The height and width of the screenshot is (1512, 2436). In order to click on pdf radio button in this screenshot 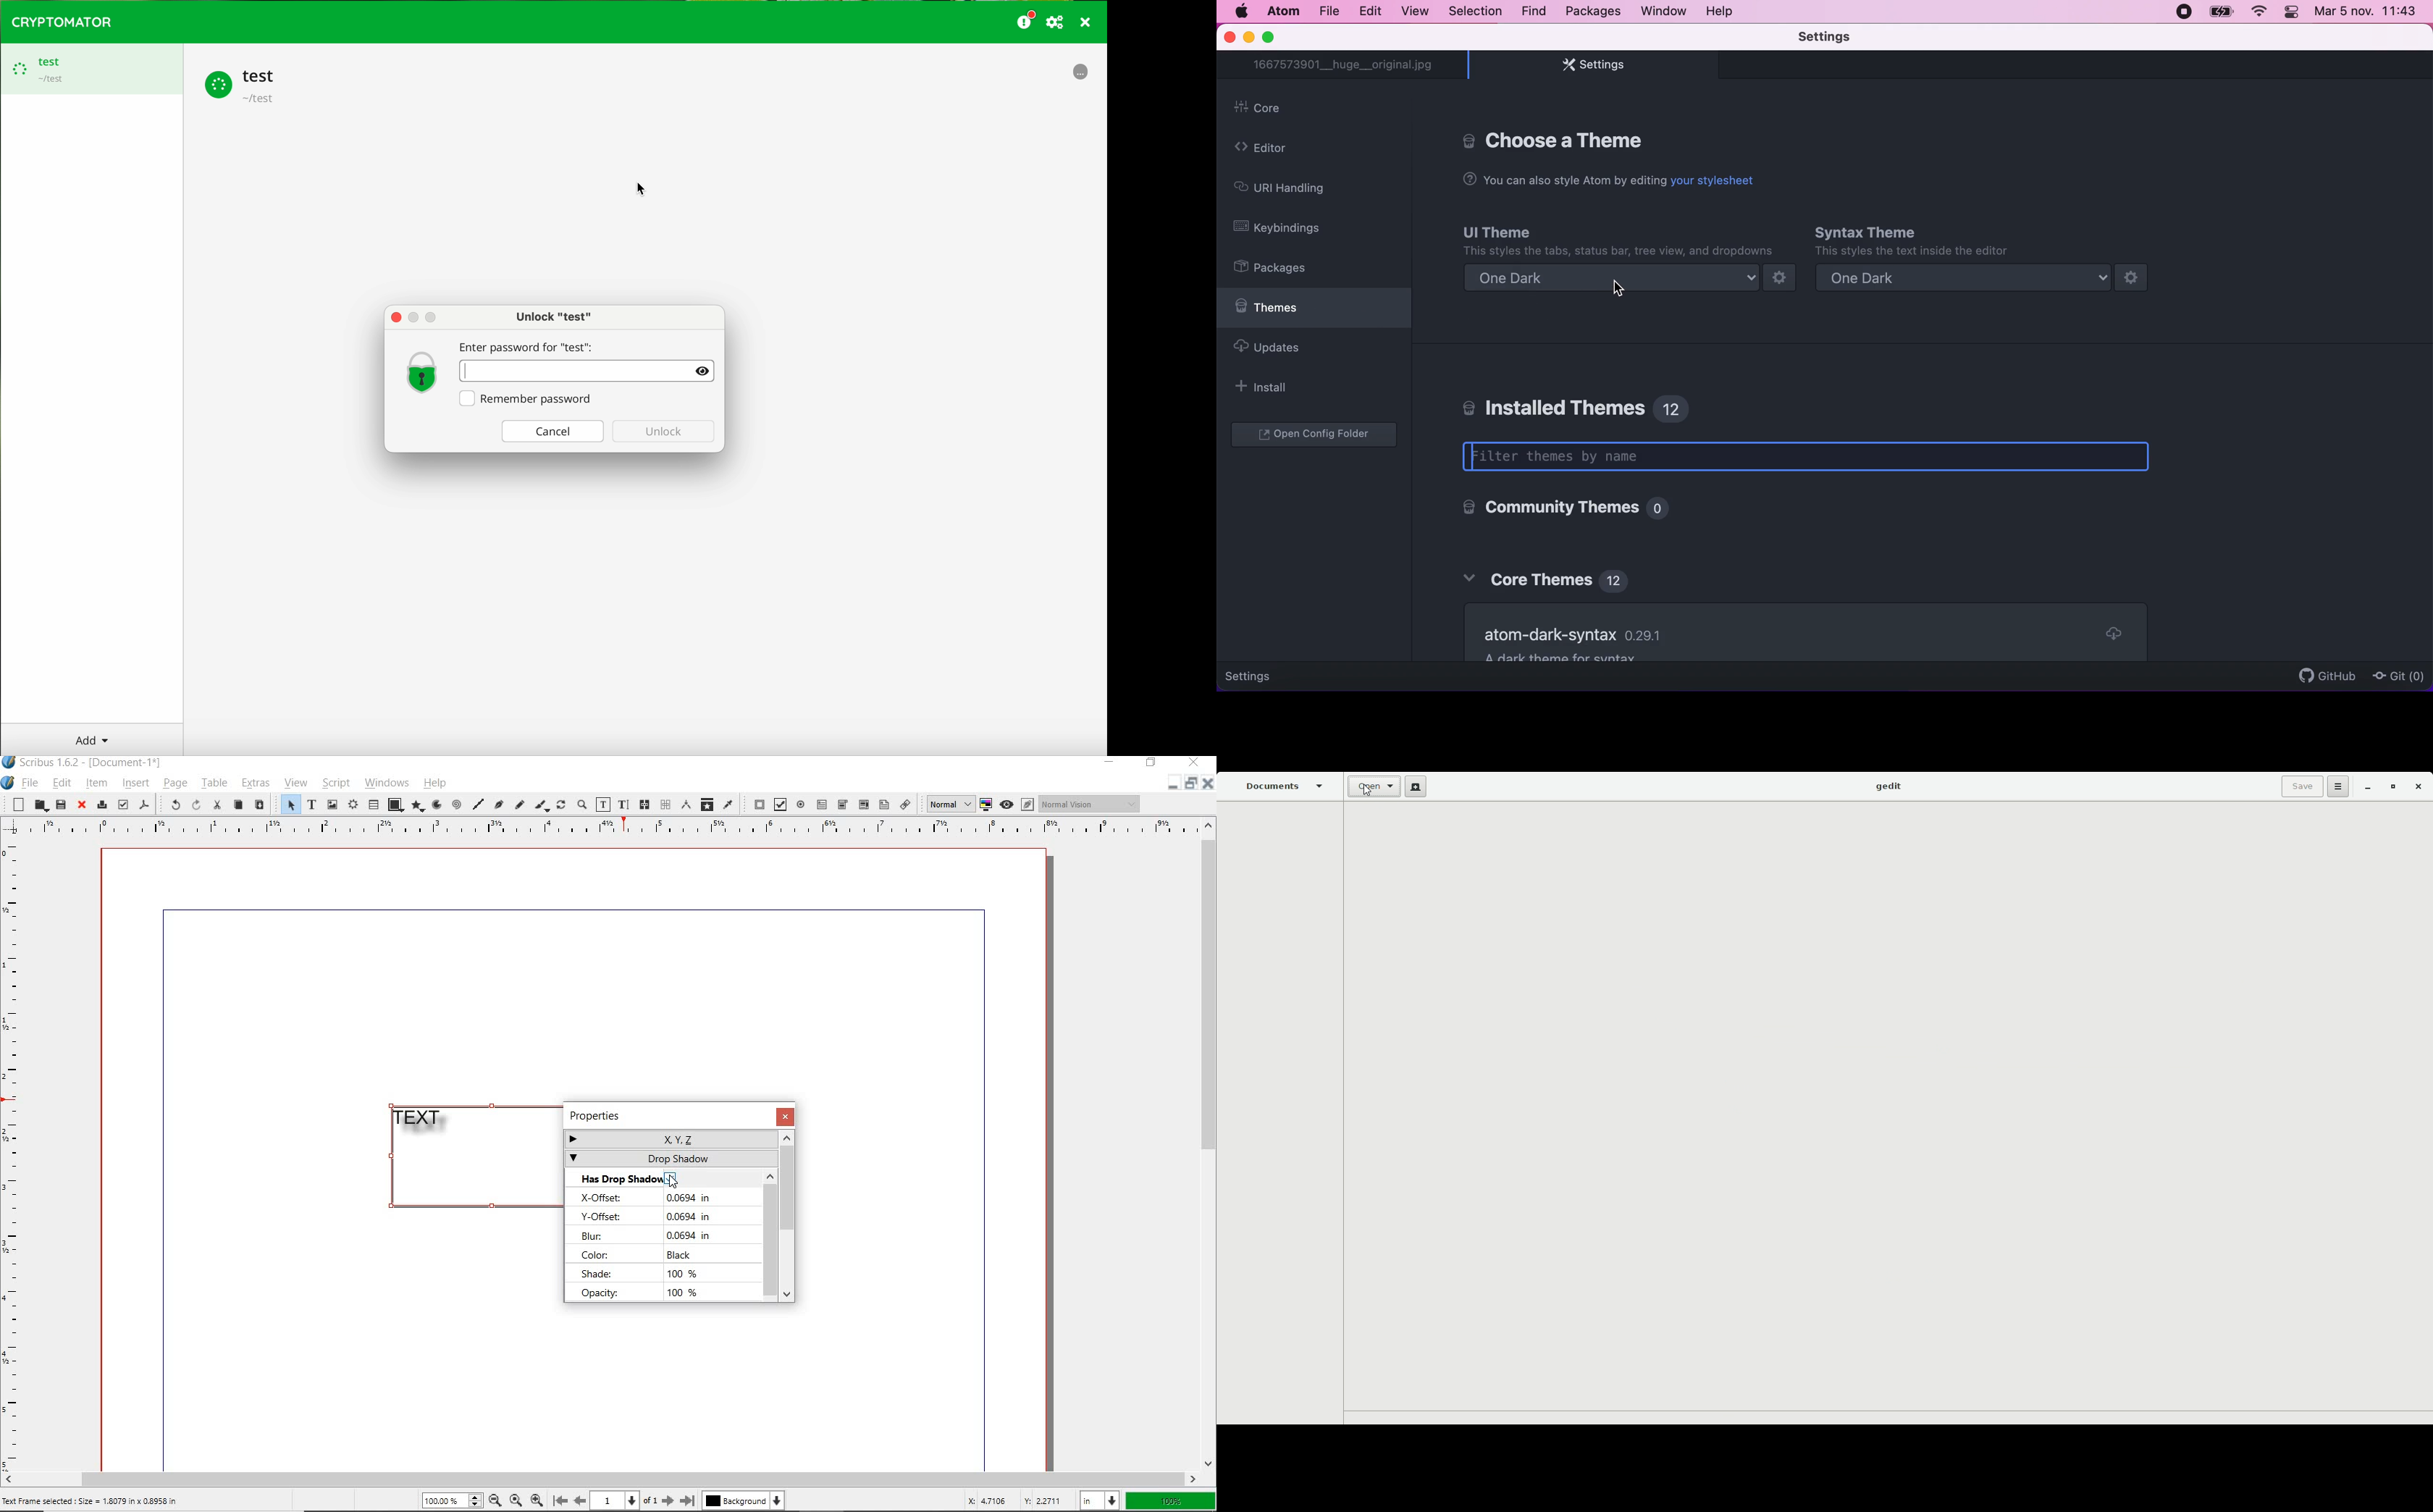, I will do `click(801, 805)`.